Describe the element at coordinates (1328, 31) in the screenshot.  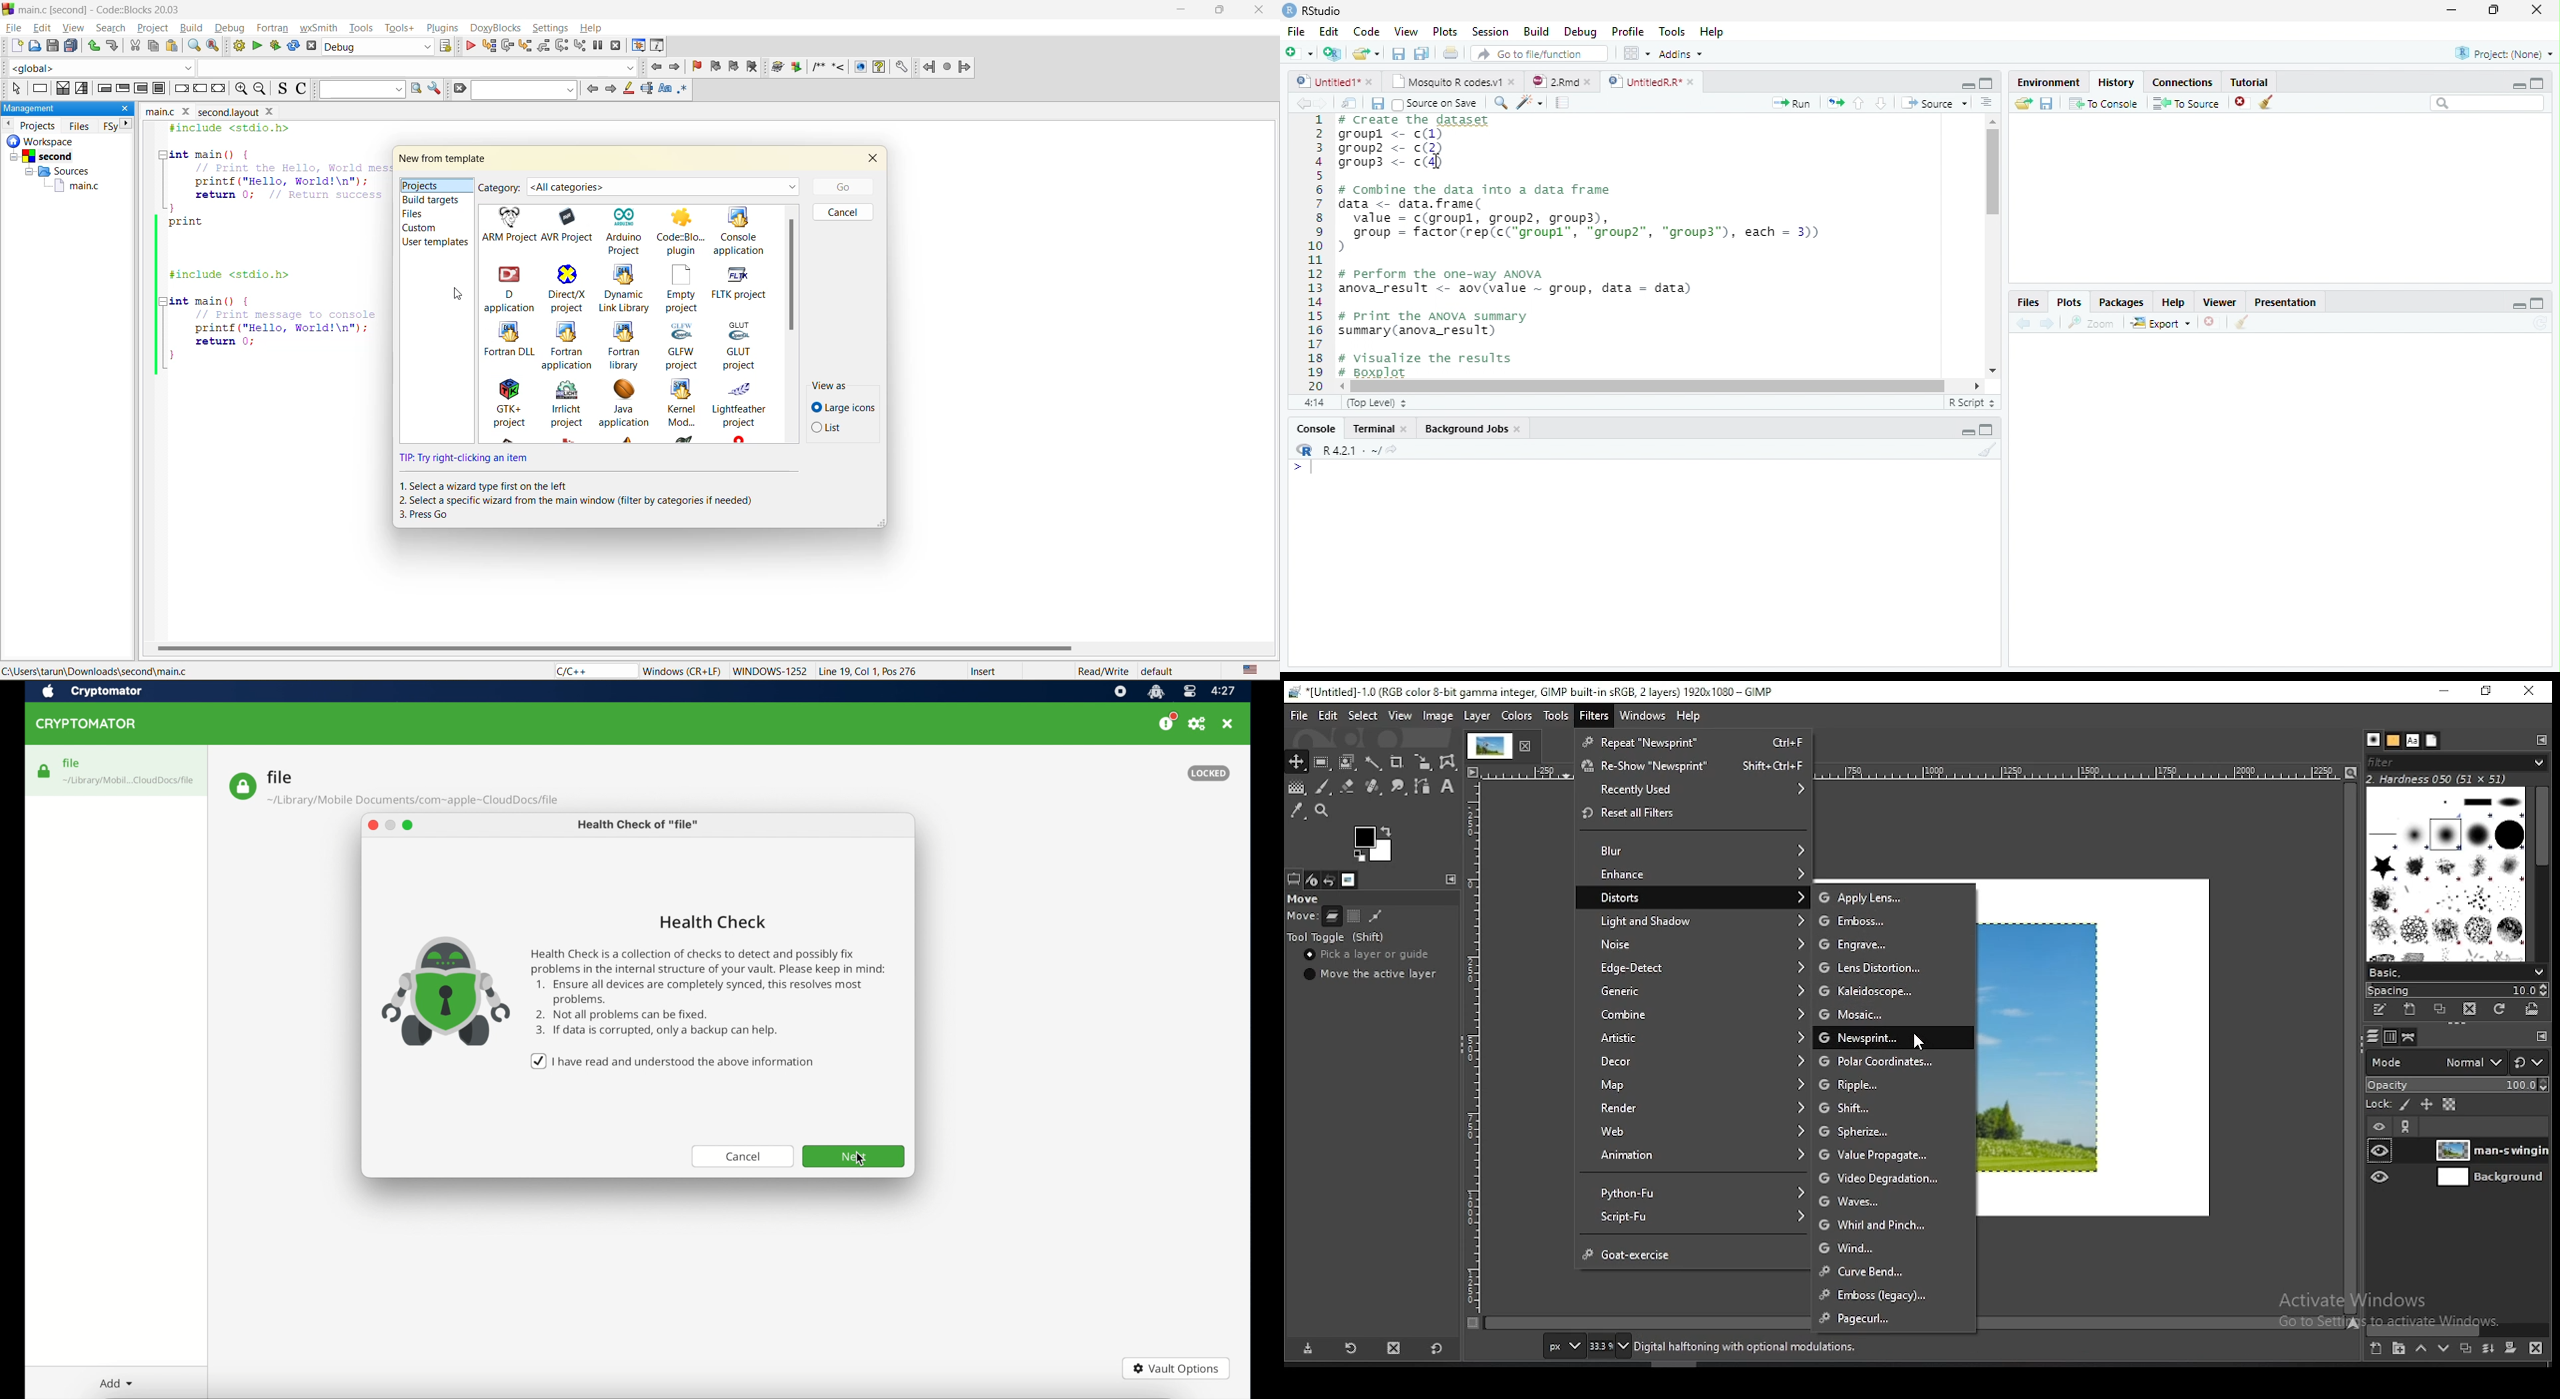
I see `Edit` at that location.